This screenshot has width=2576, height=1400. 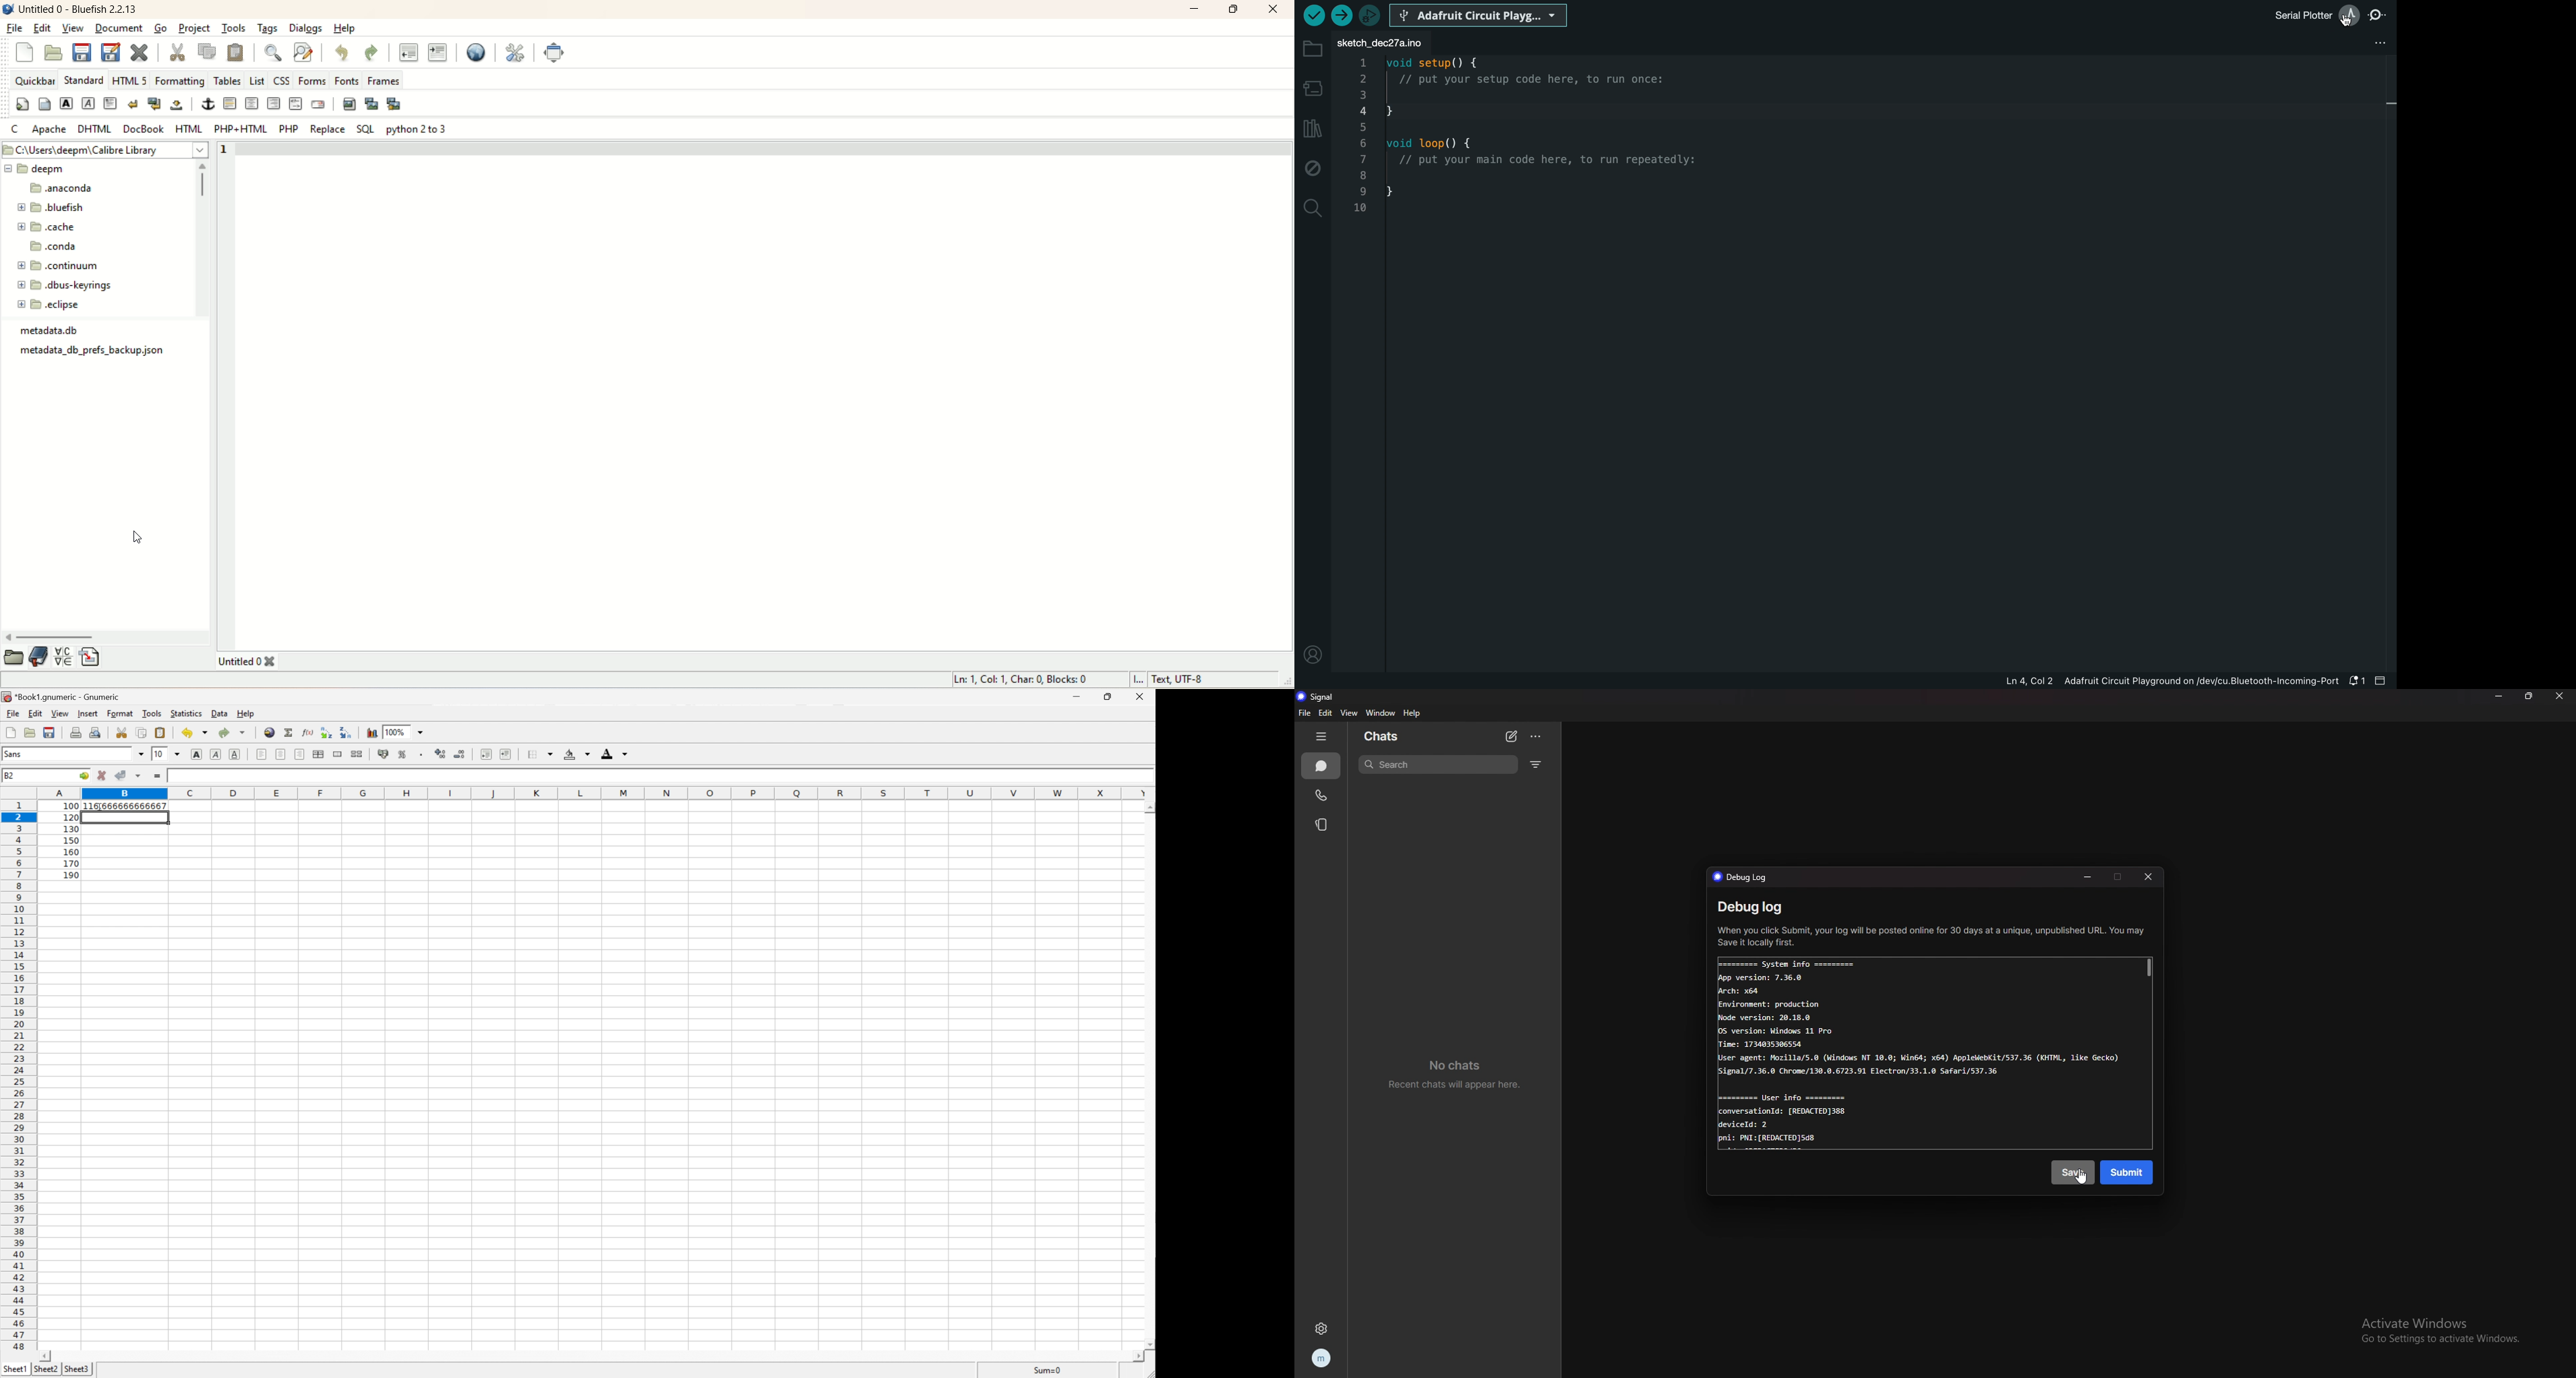 I want to click on resize, so click(x=2529, y=695).